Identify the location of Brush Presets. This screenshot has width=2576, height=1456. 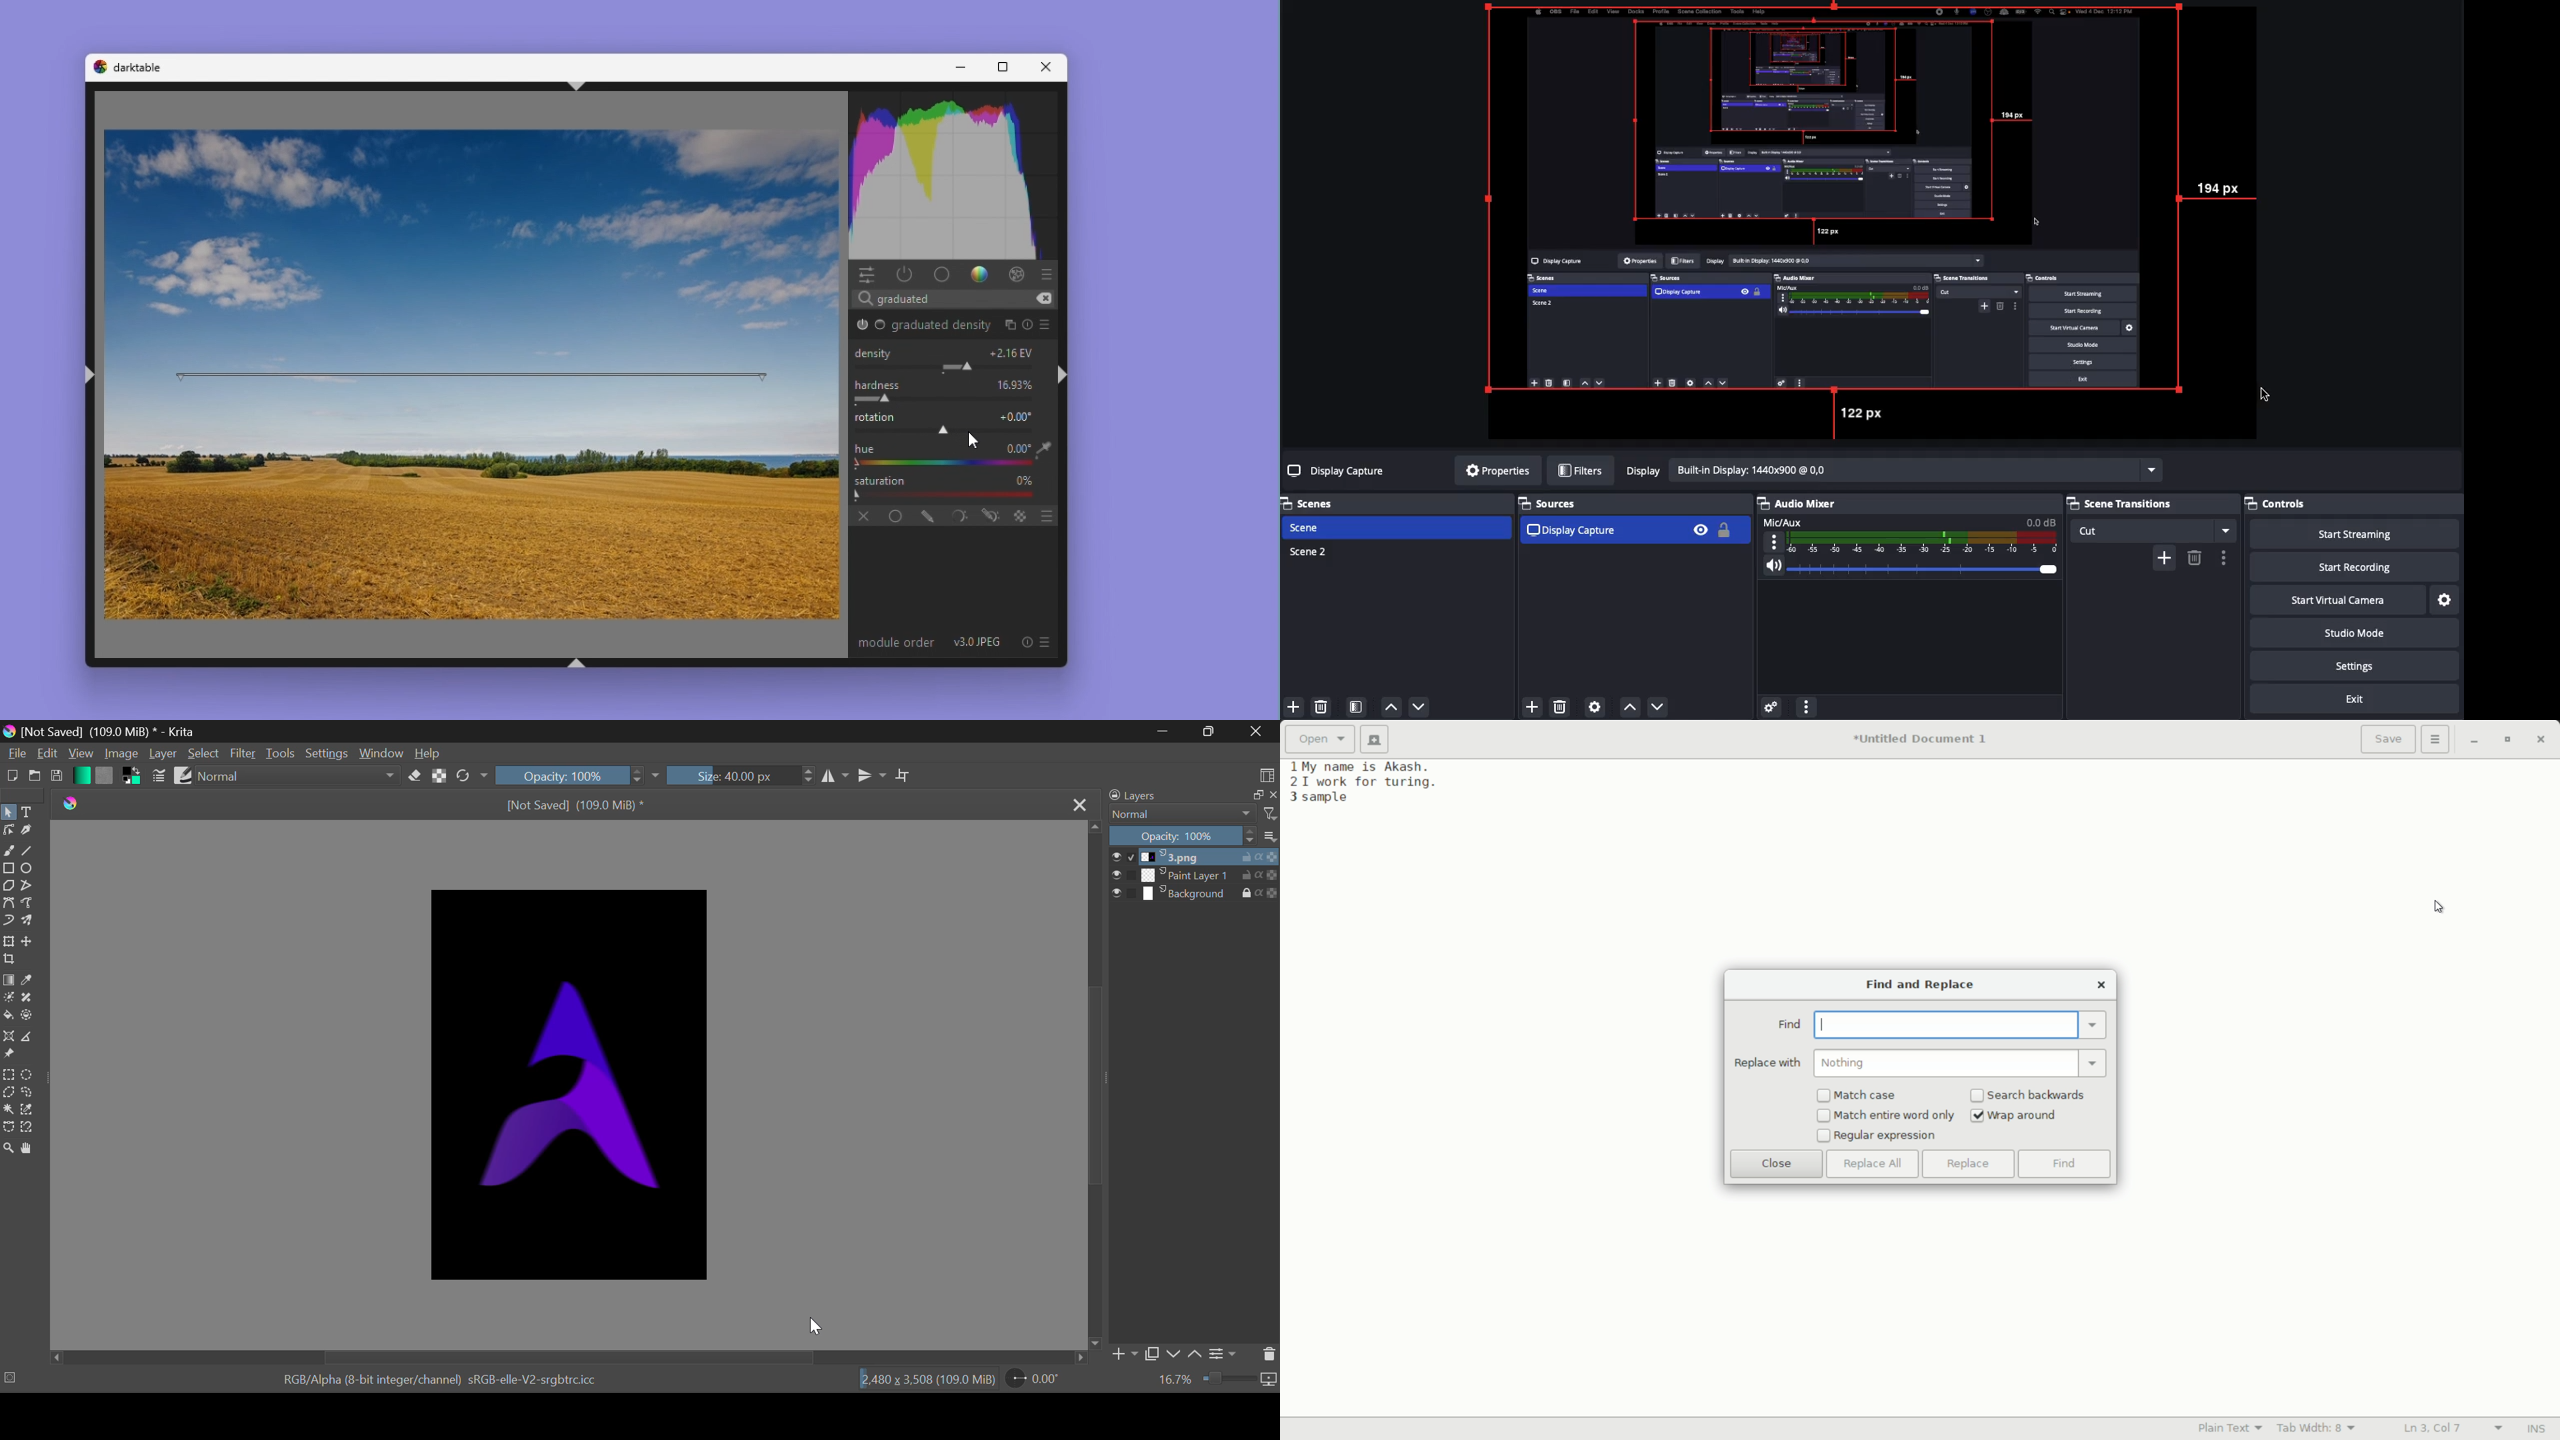
(183, 775).